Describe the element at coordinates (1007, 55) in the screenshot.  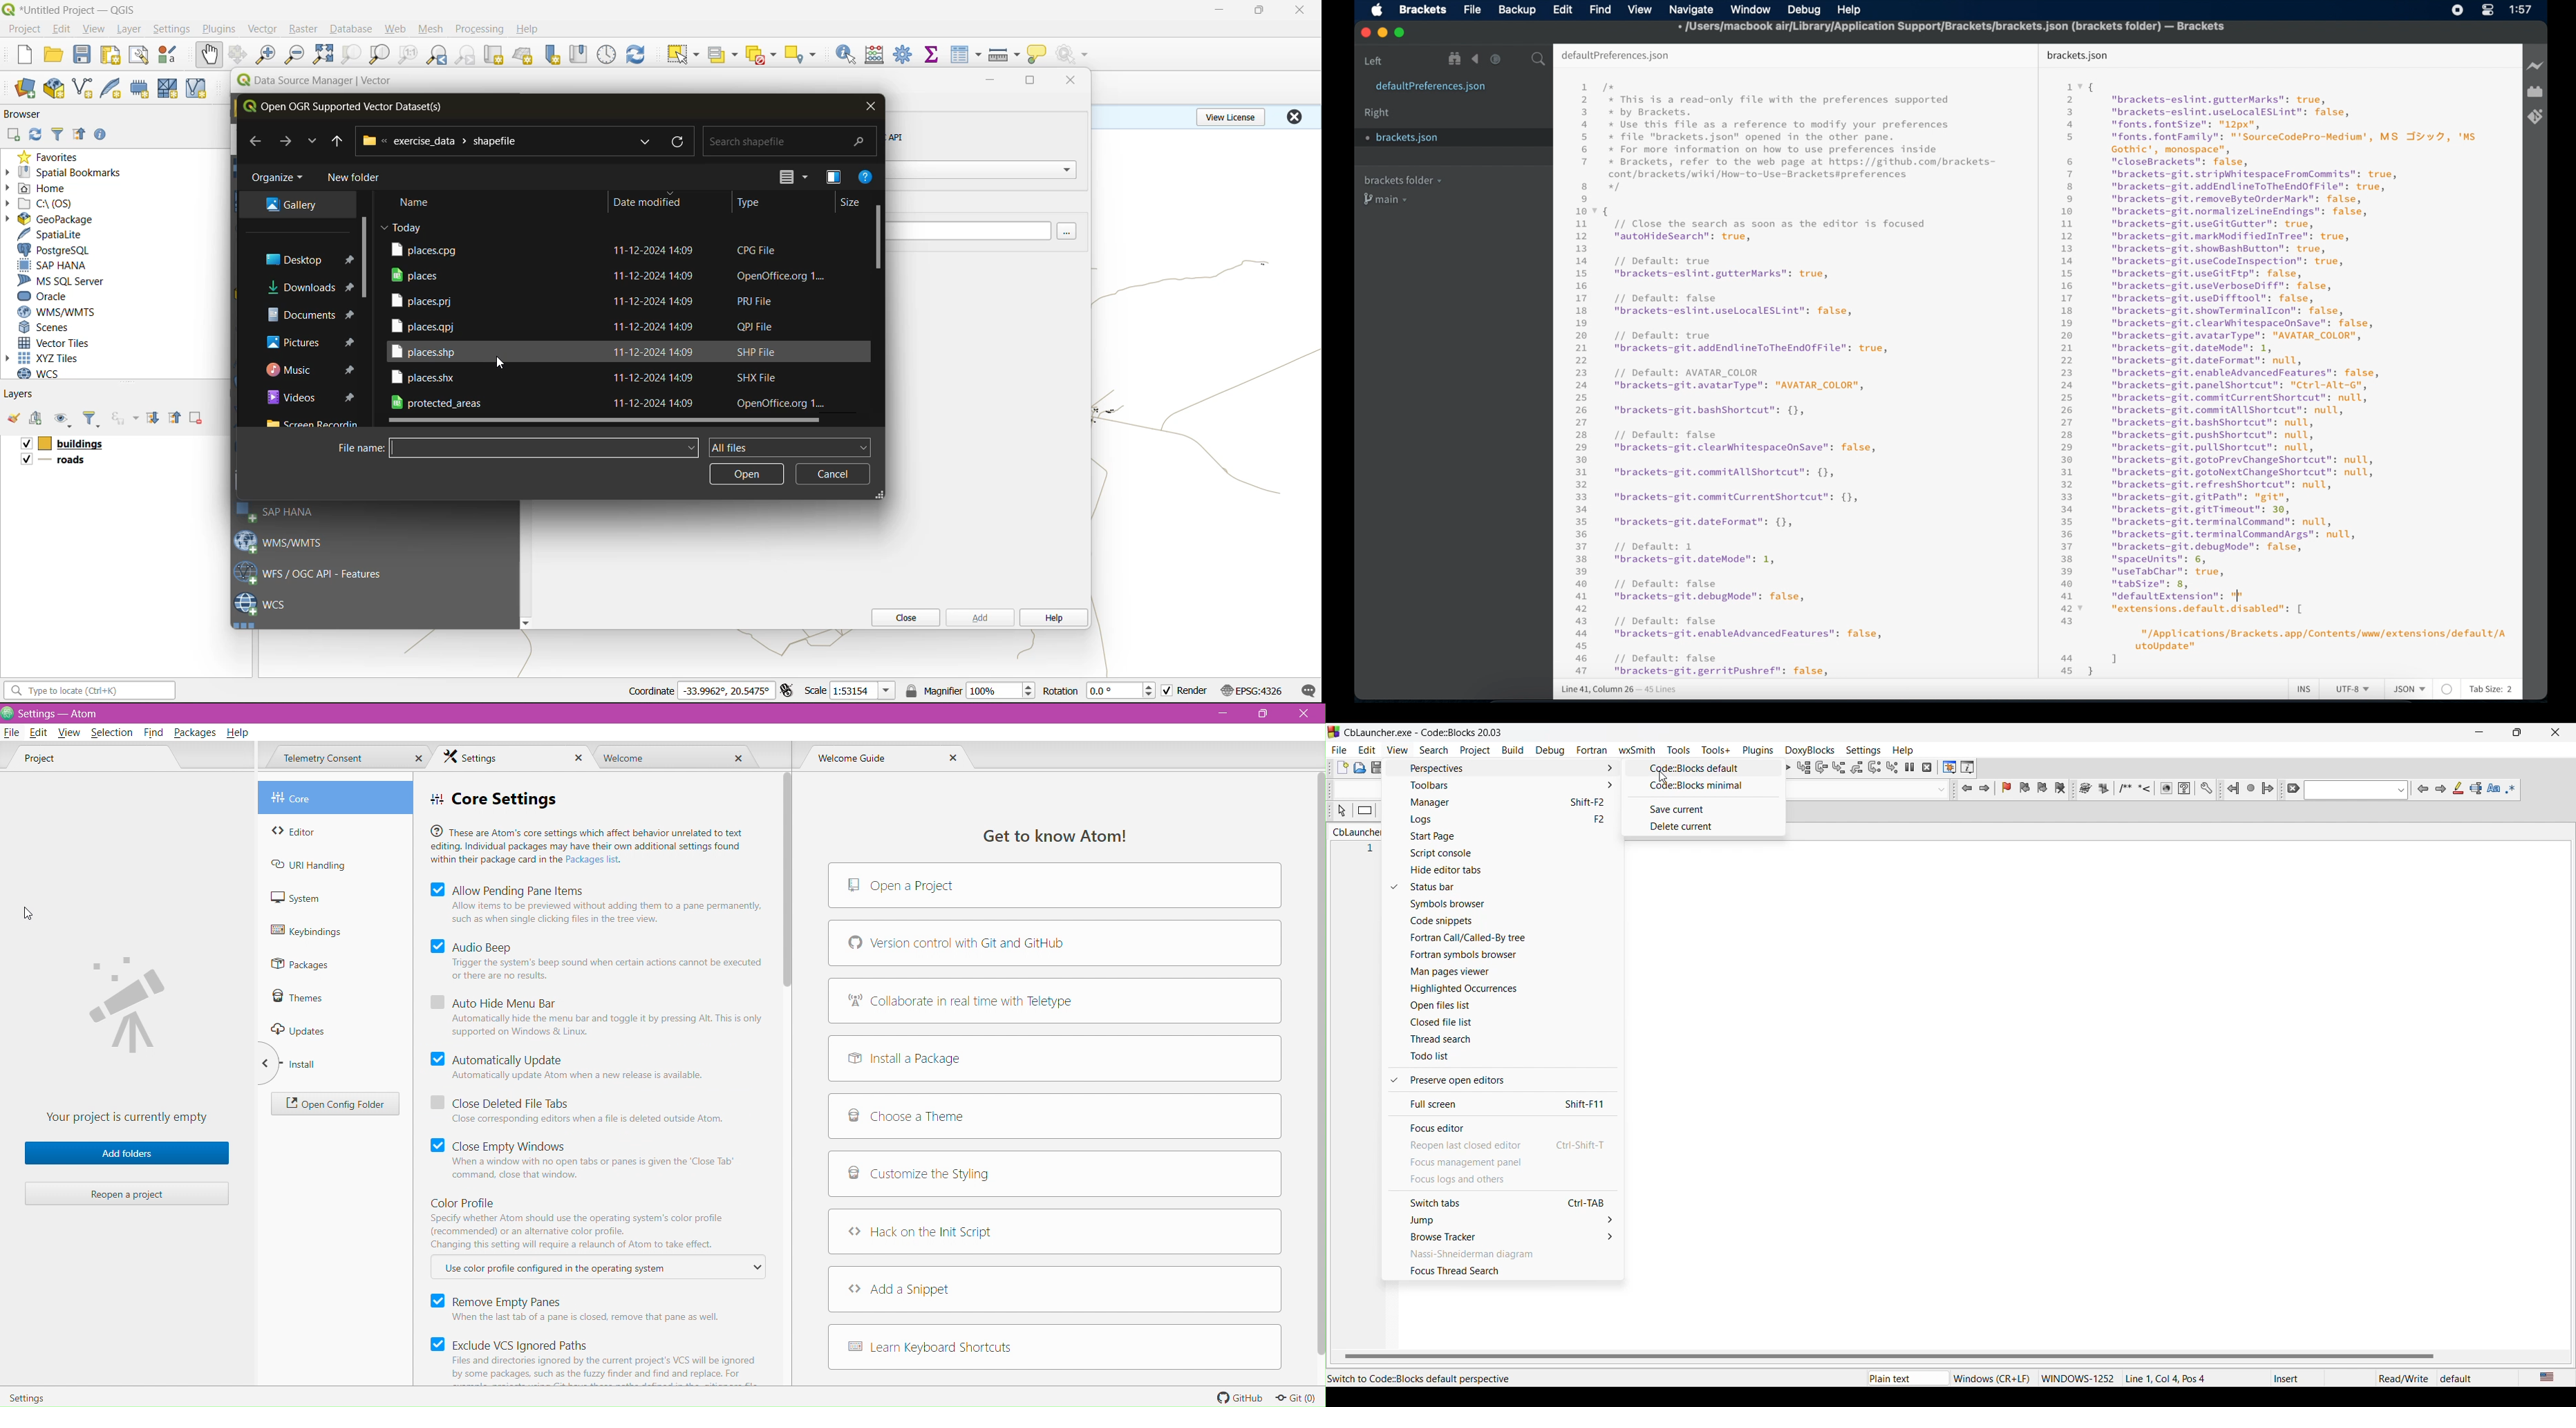
I see `measure line` at that location.